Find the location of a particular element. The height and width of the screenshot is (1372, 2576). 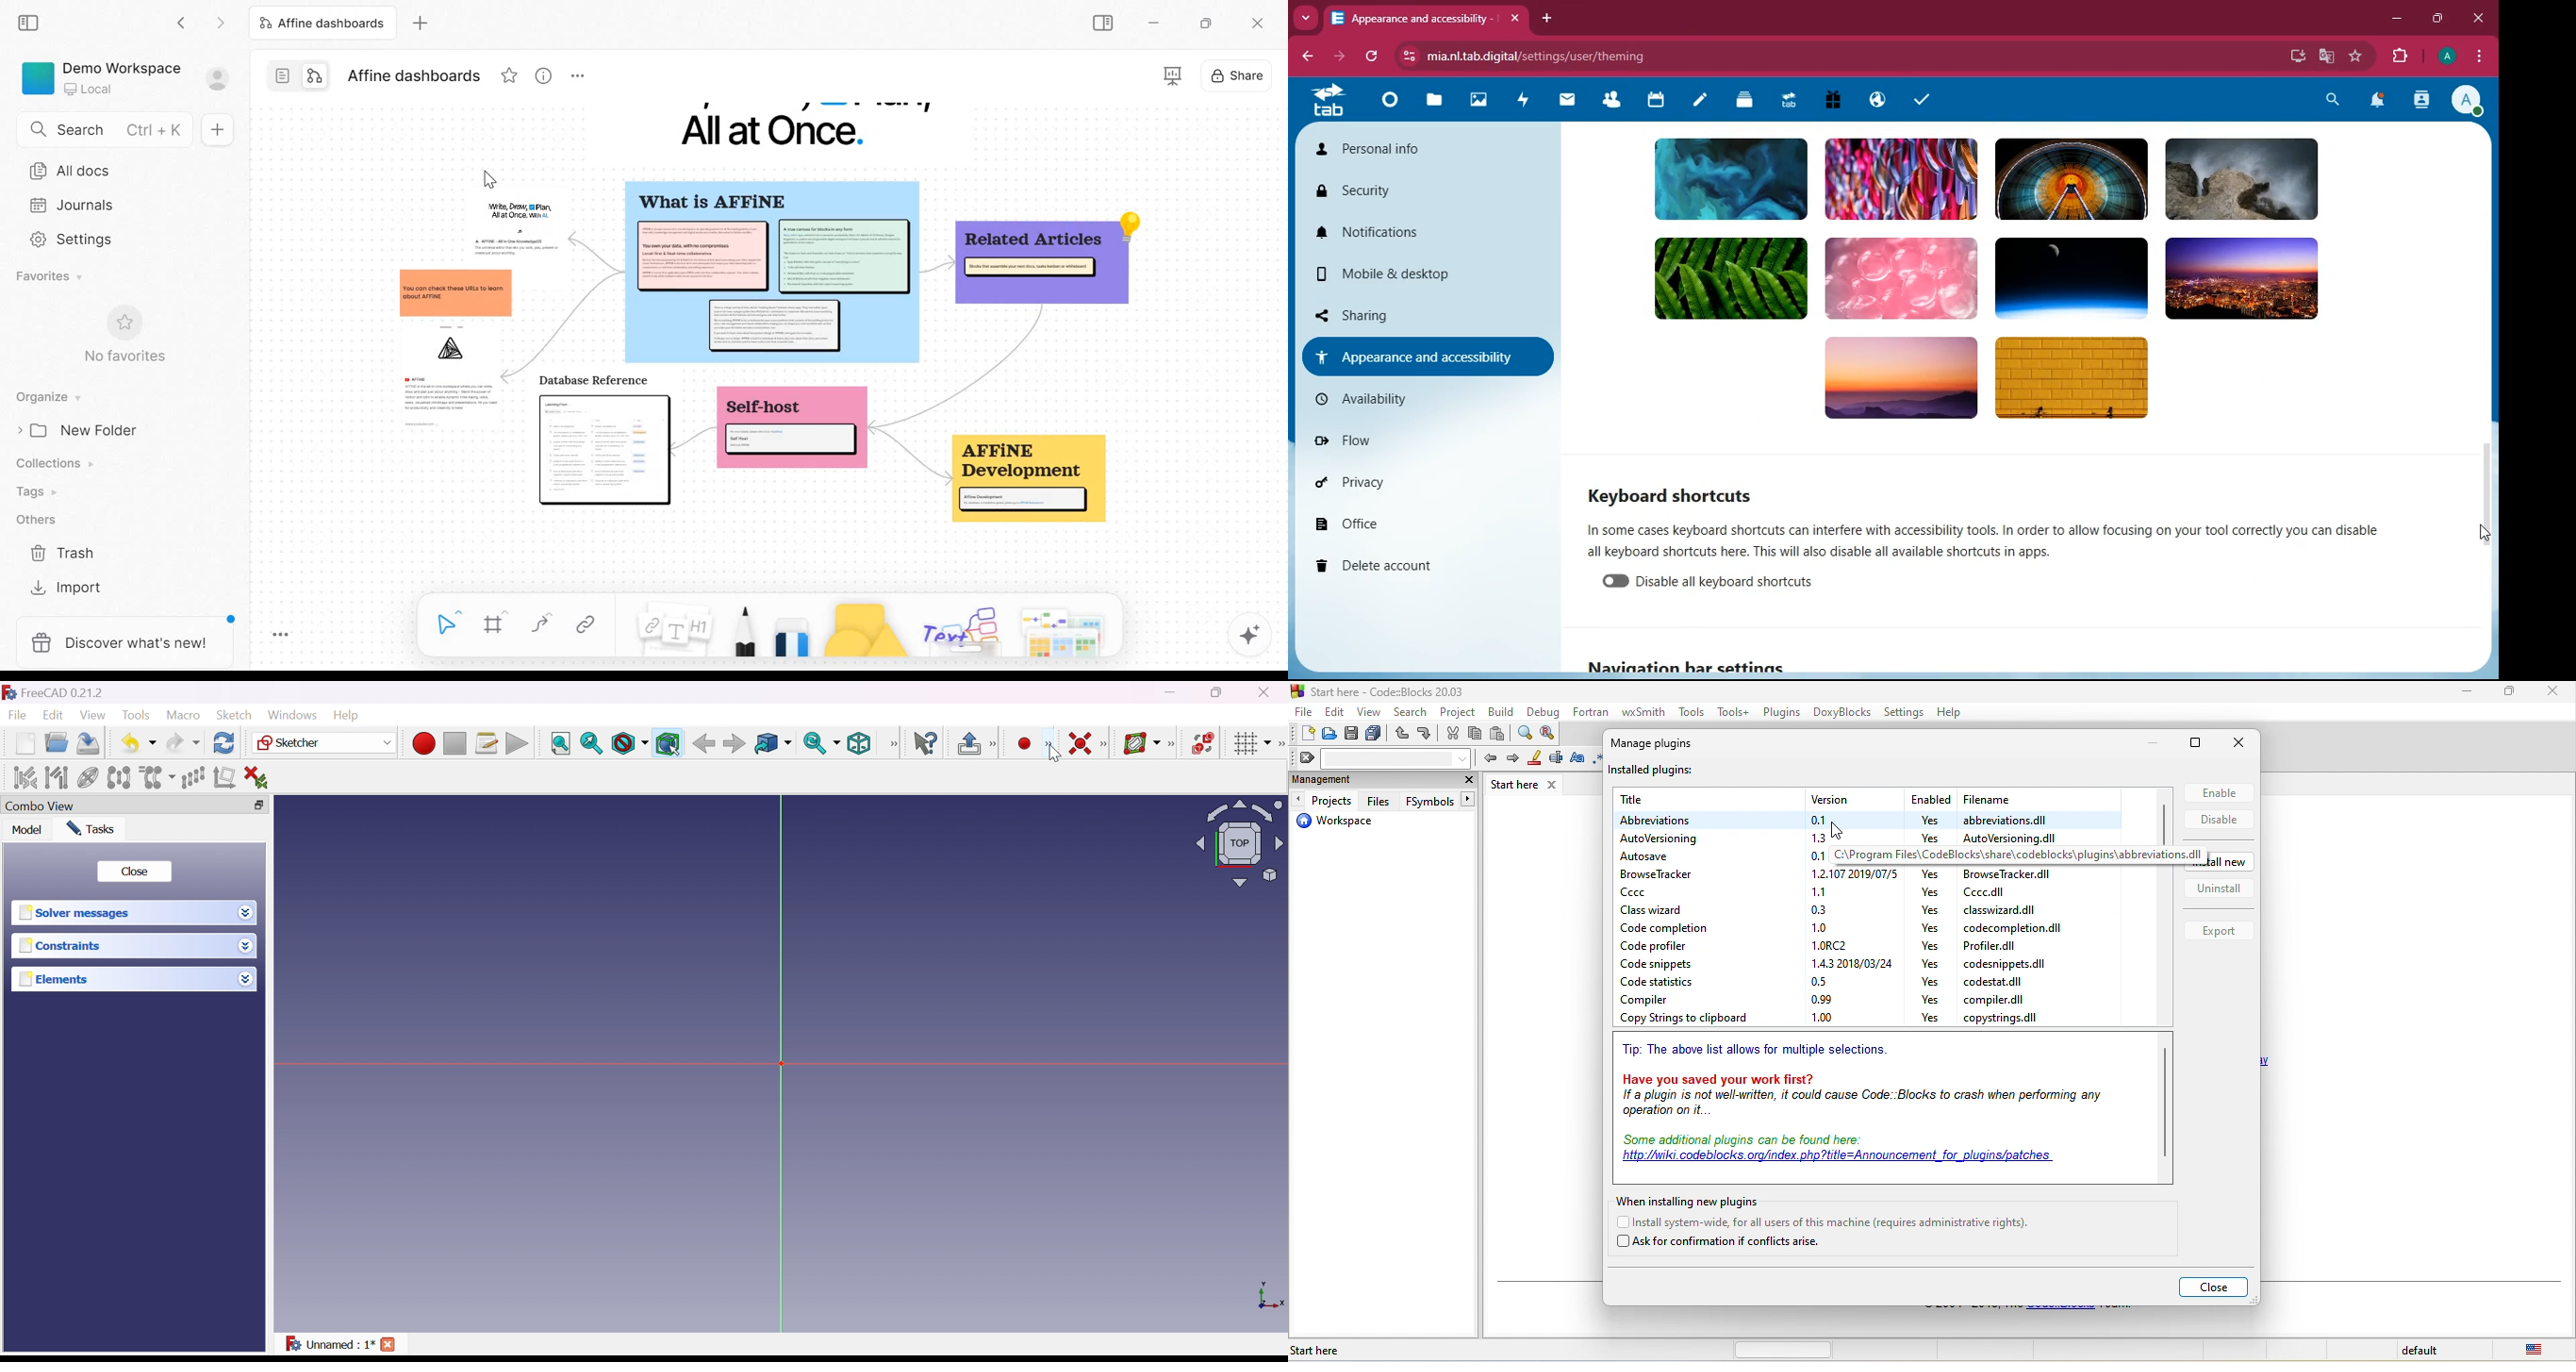

new tab is located at coordinates (422, 24).